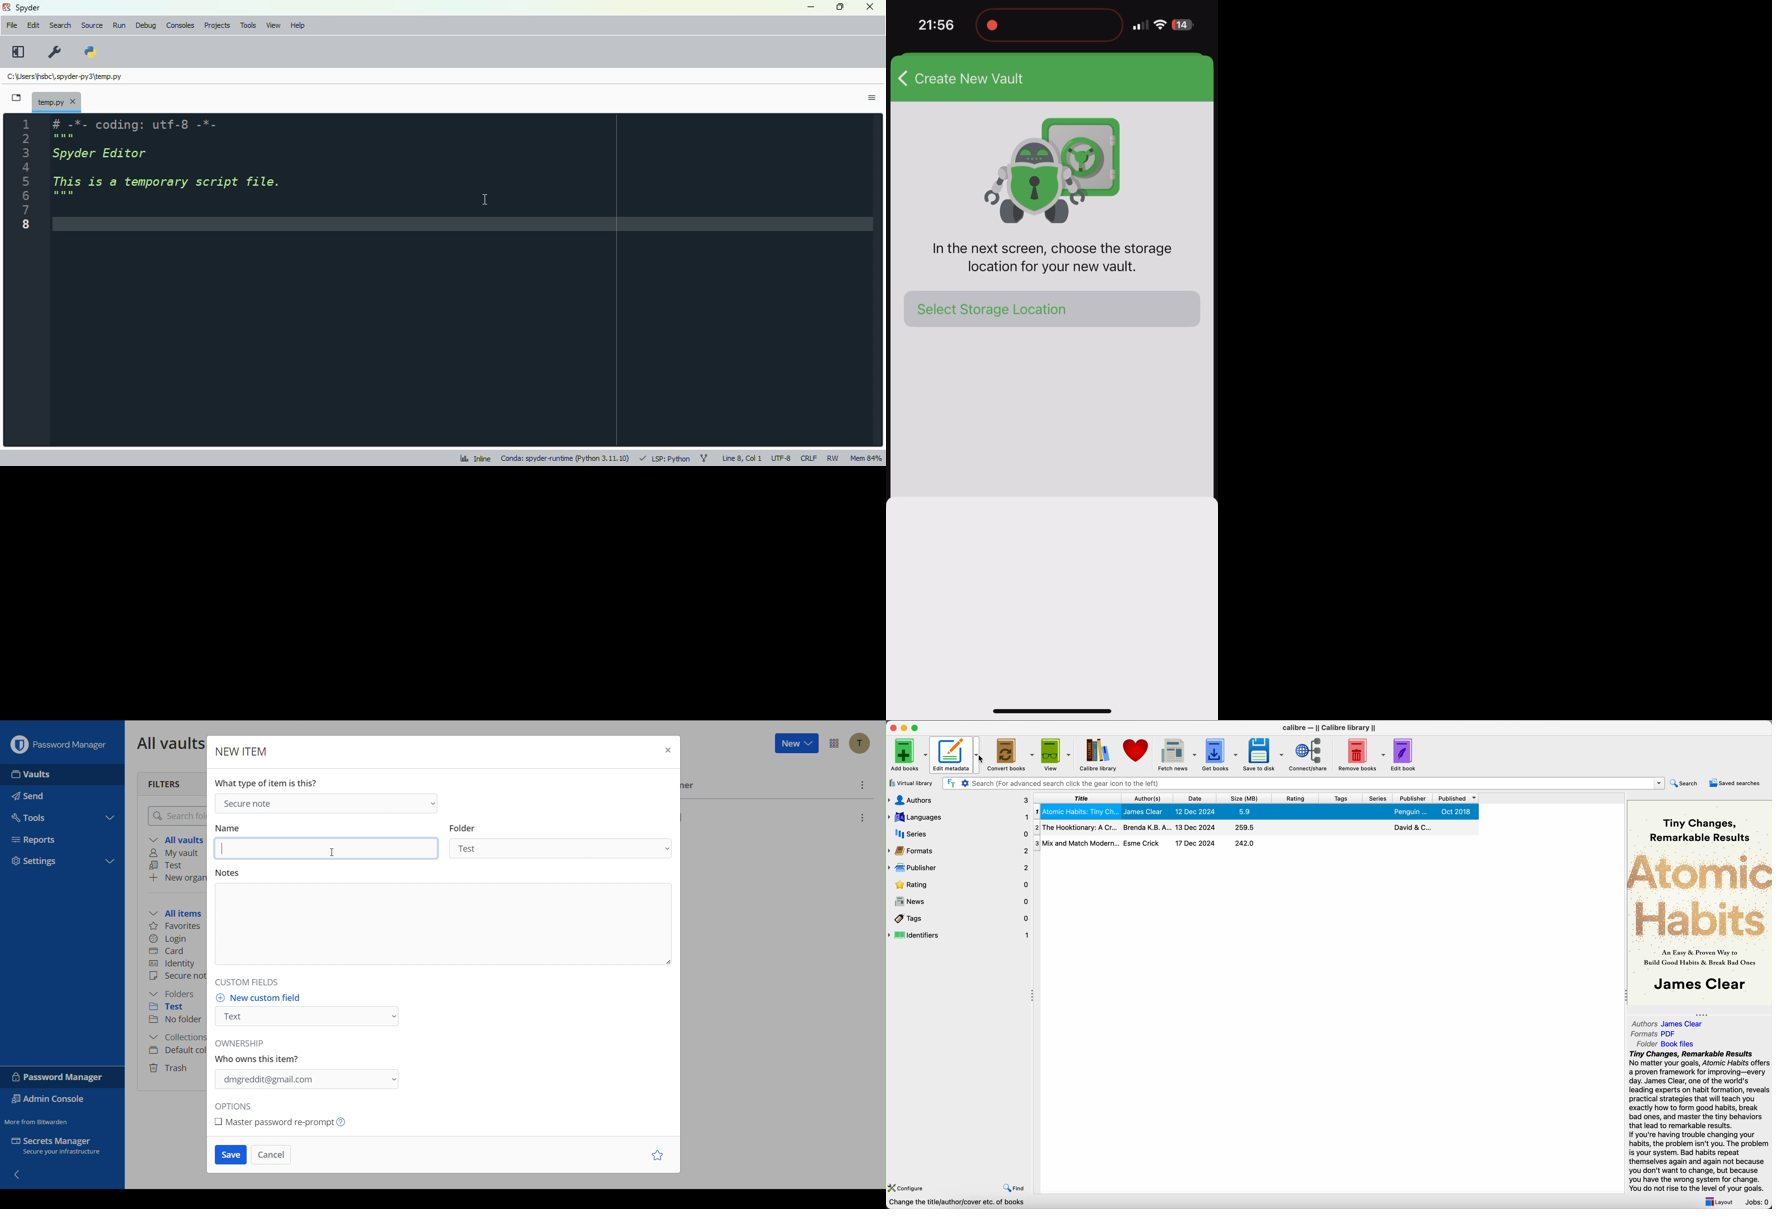 This screenshot has width=1792, height=1232. Describe the element at coordinates (665, 459) in the screenshot. I see `LSP: python` at that location.